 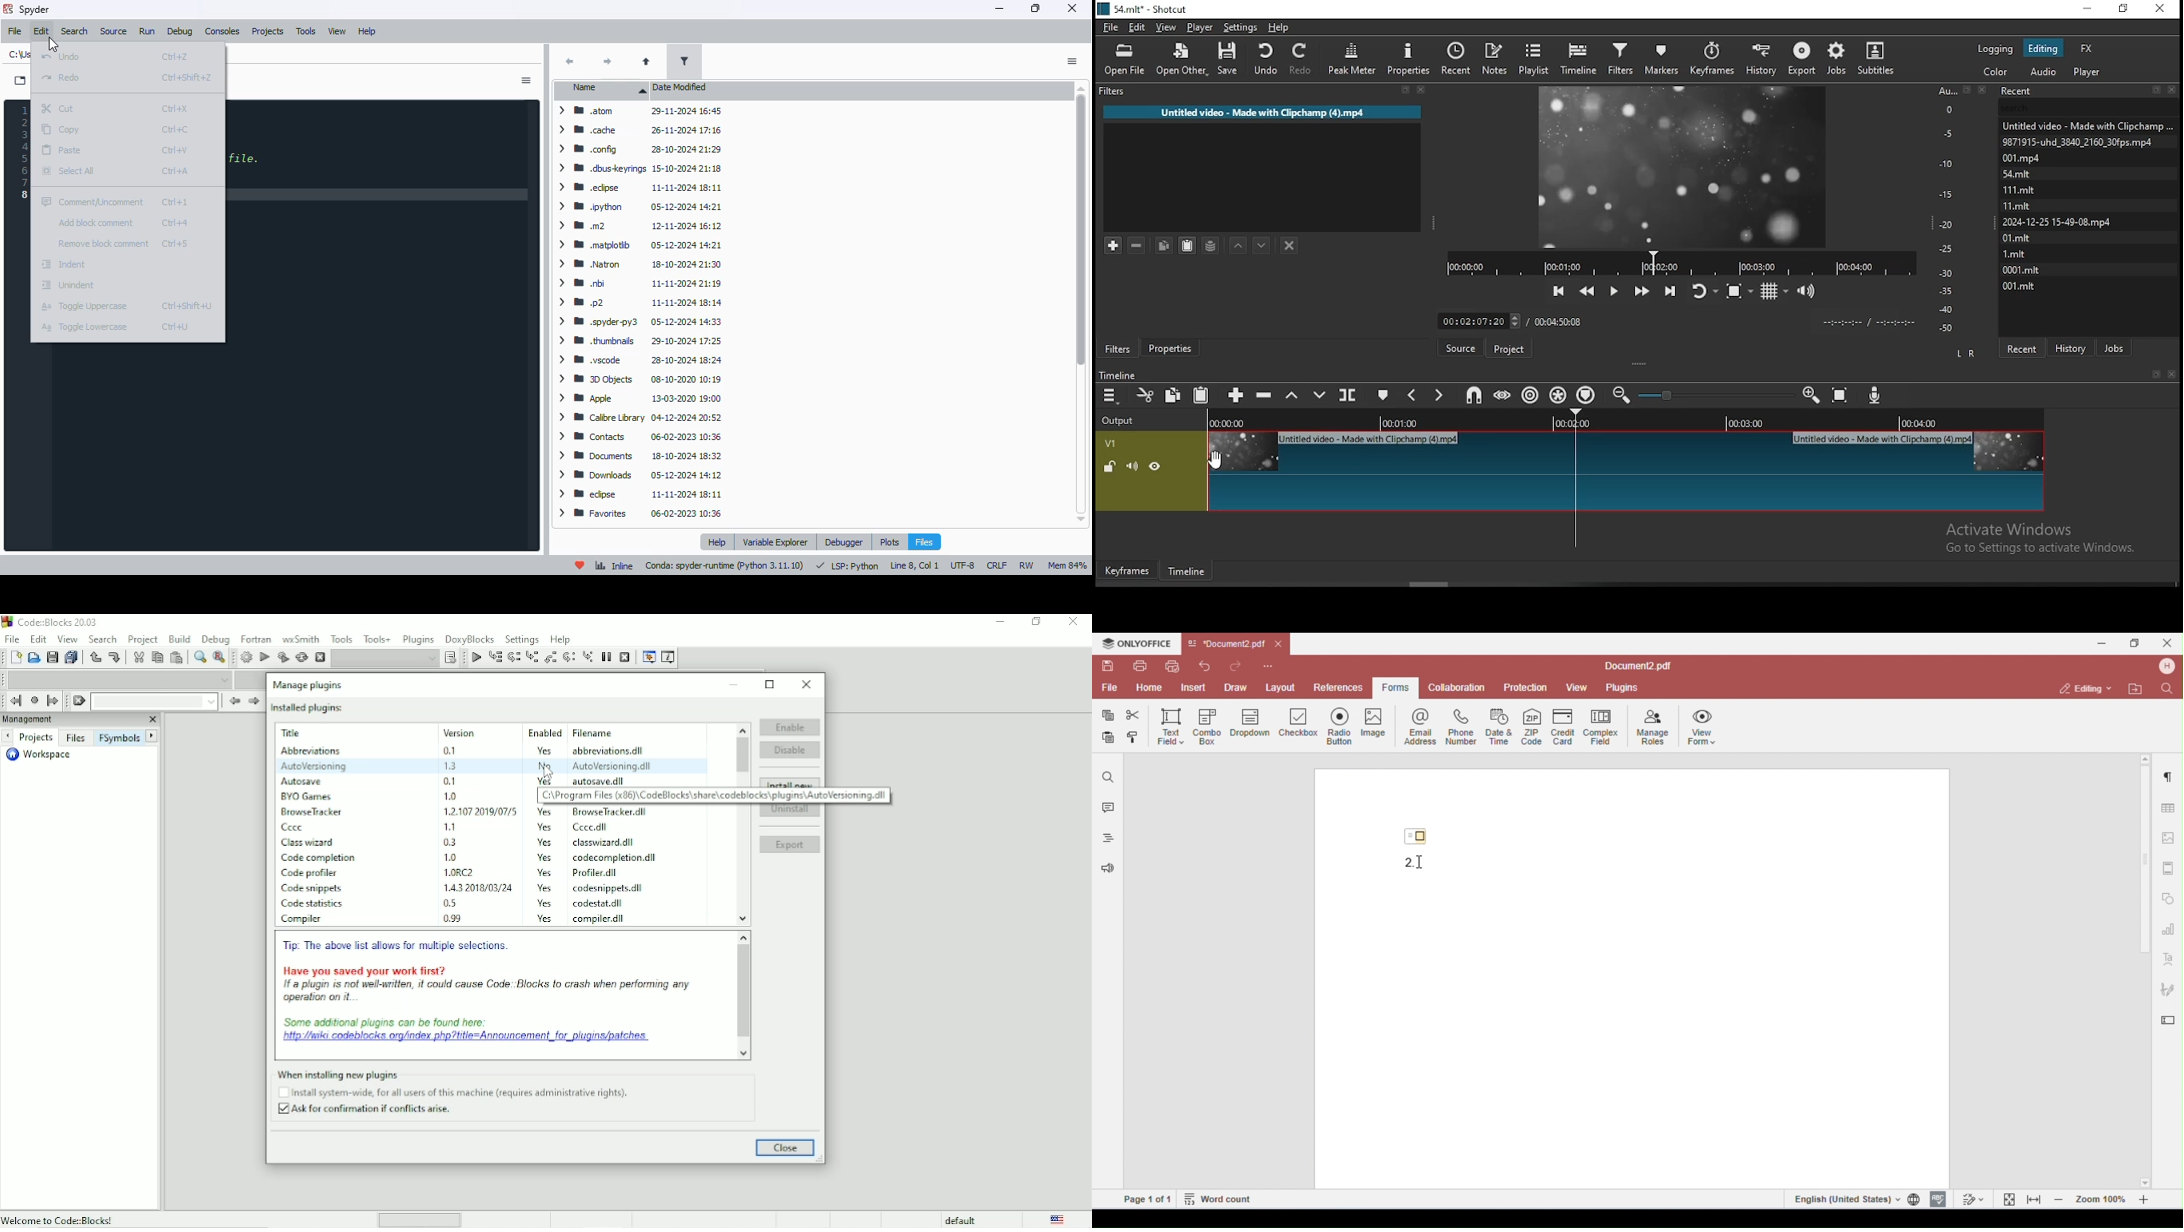 I want to click on Clear, so click(x=79, y=701).